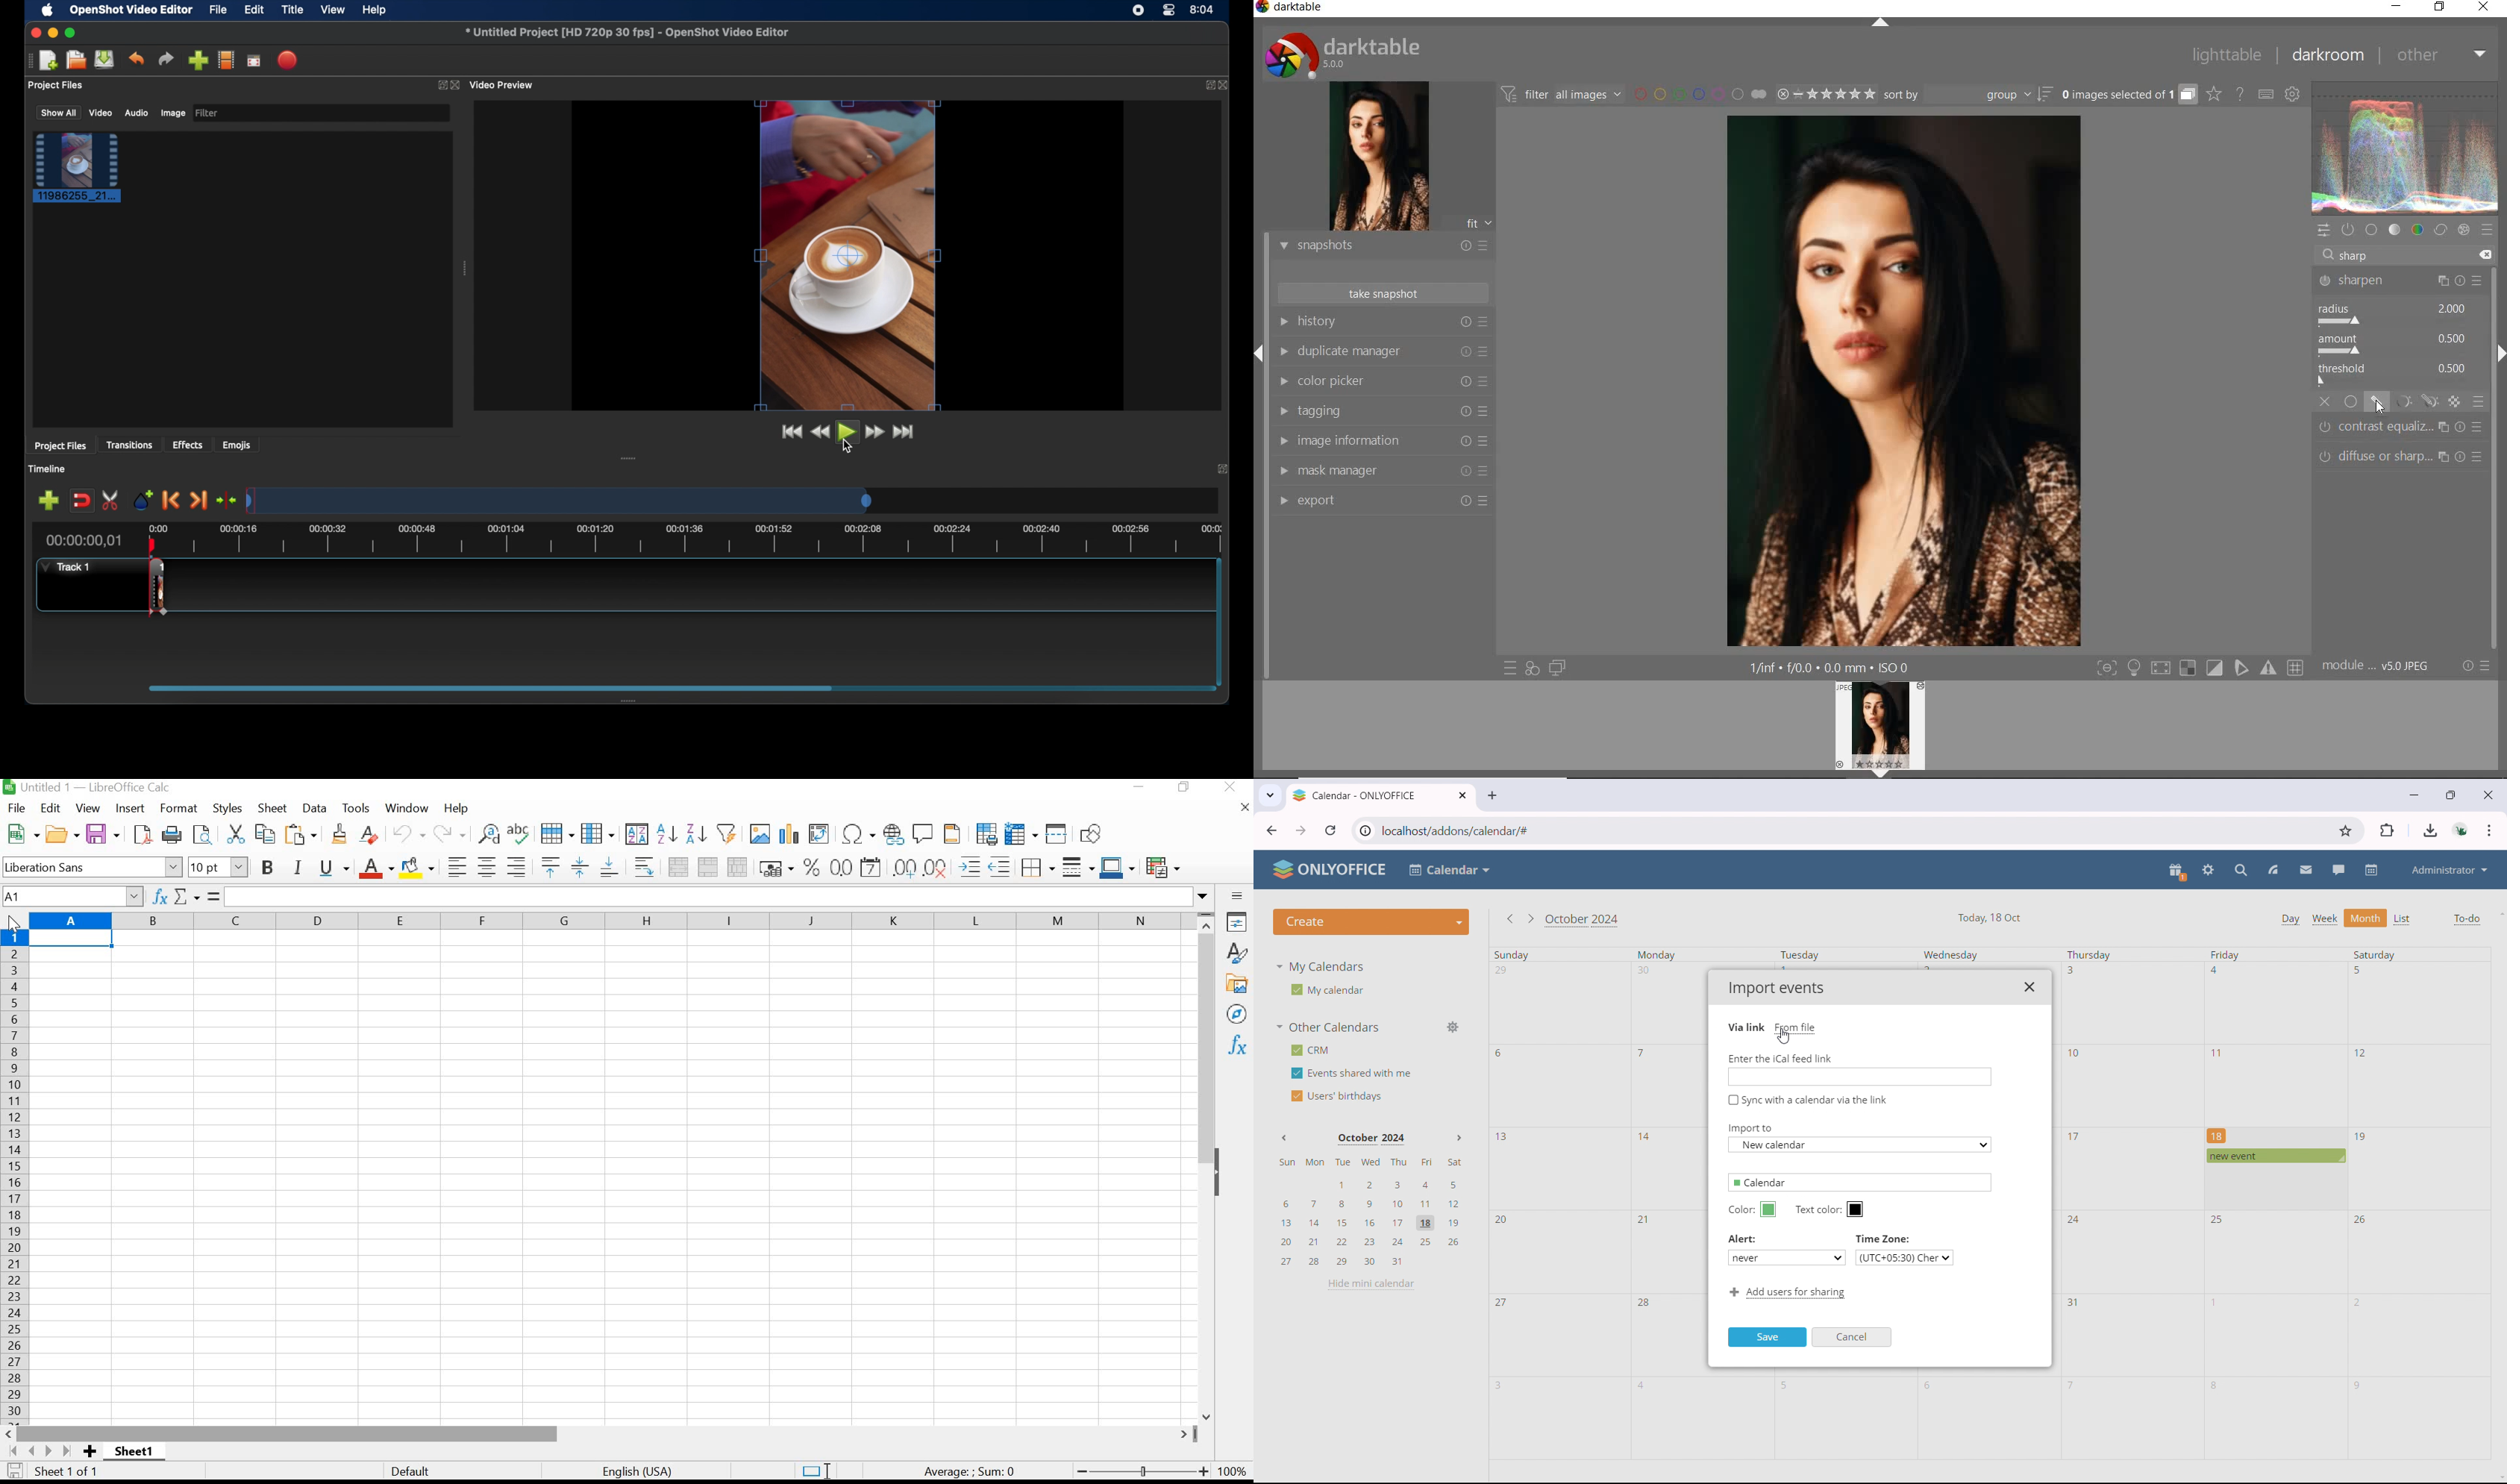 This screenshot has width=2520, height=1484. I want to click on English (USA), so click(634, 1470).